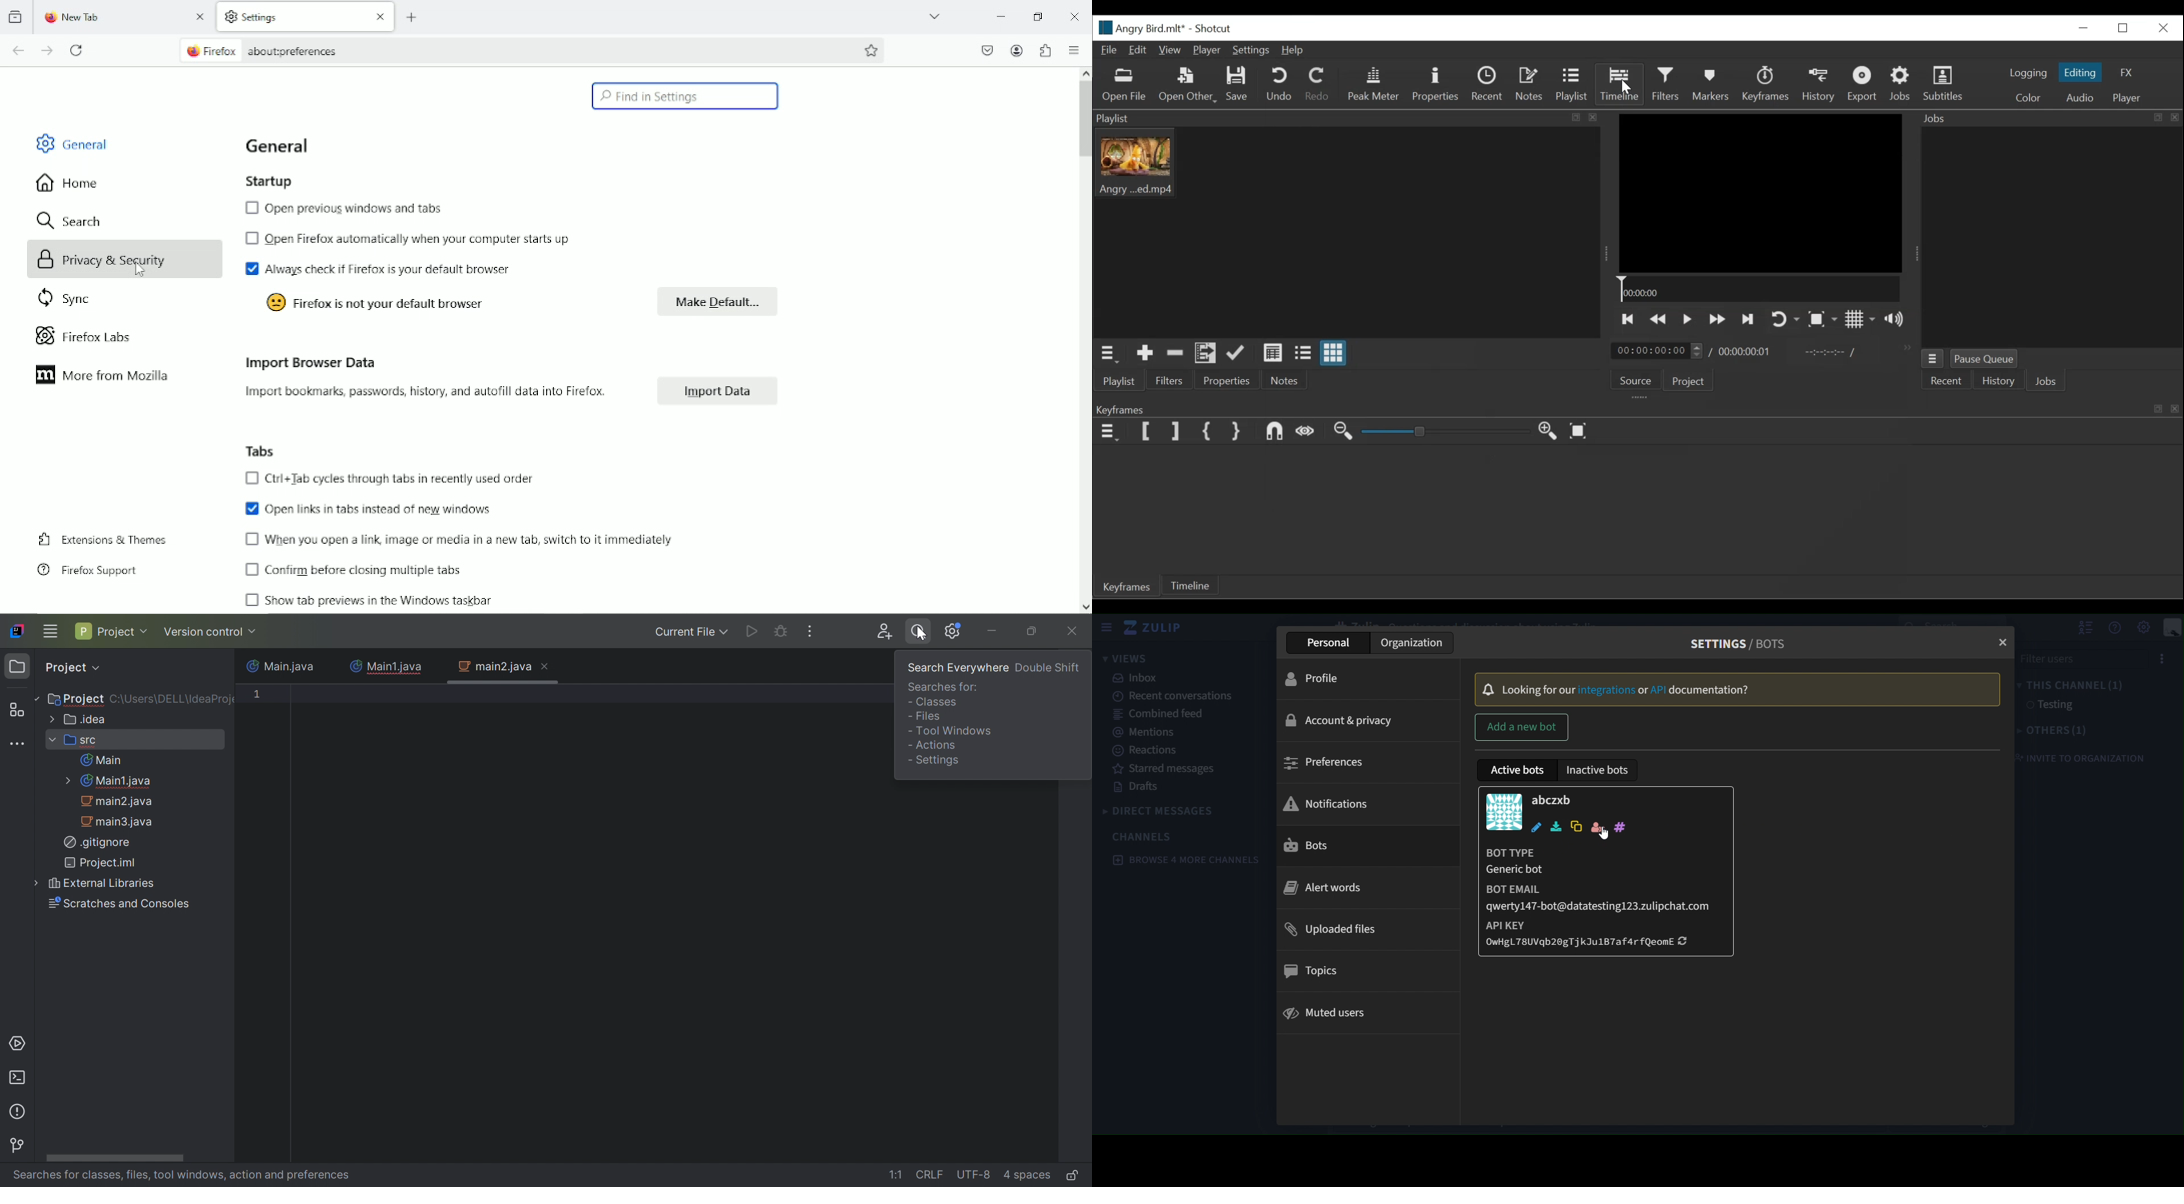 The height and width of the screenshot is (1204, 2184). I want to click on zulip, so click(1154, 627).